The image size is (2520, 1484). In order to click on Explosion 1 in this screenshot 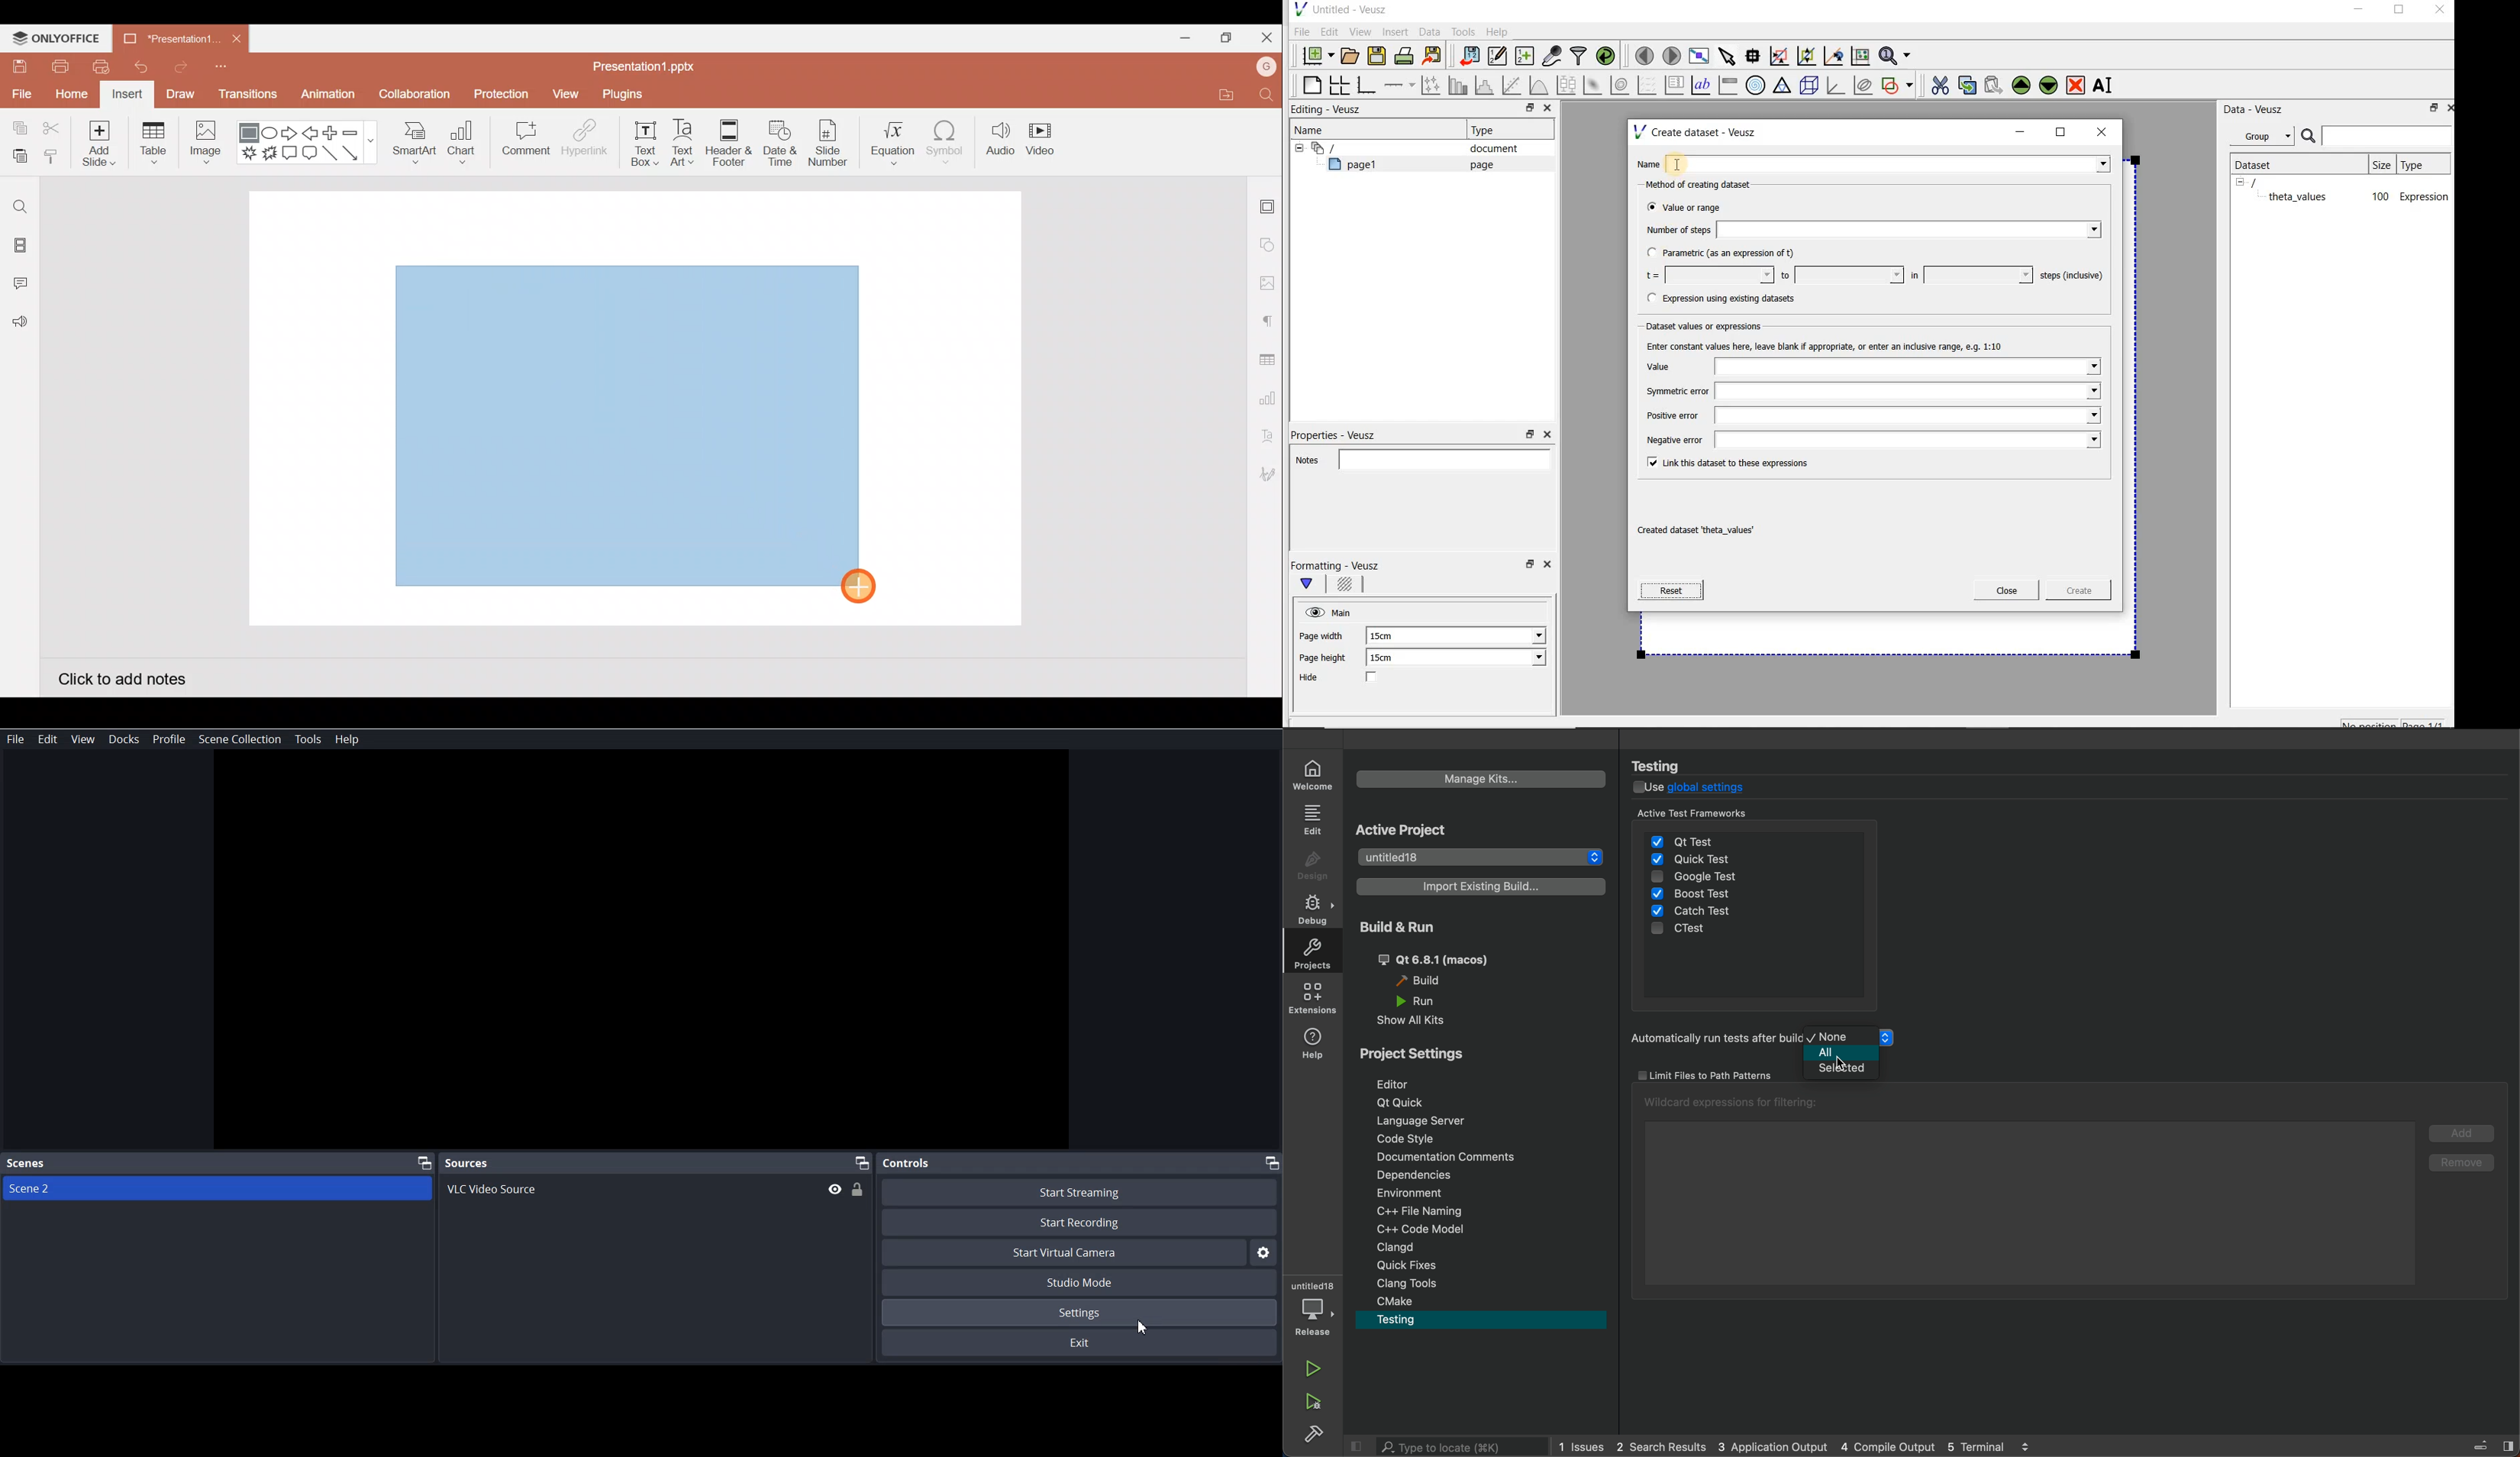, I will do `click(249, 152)`.